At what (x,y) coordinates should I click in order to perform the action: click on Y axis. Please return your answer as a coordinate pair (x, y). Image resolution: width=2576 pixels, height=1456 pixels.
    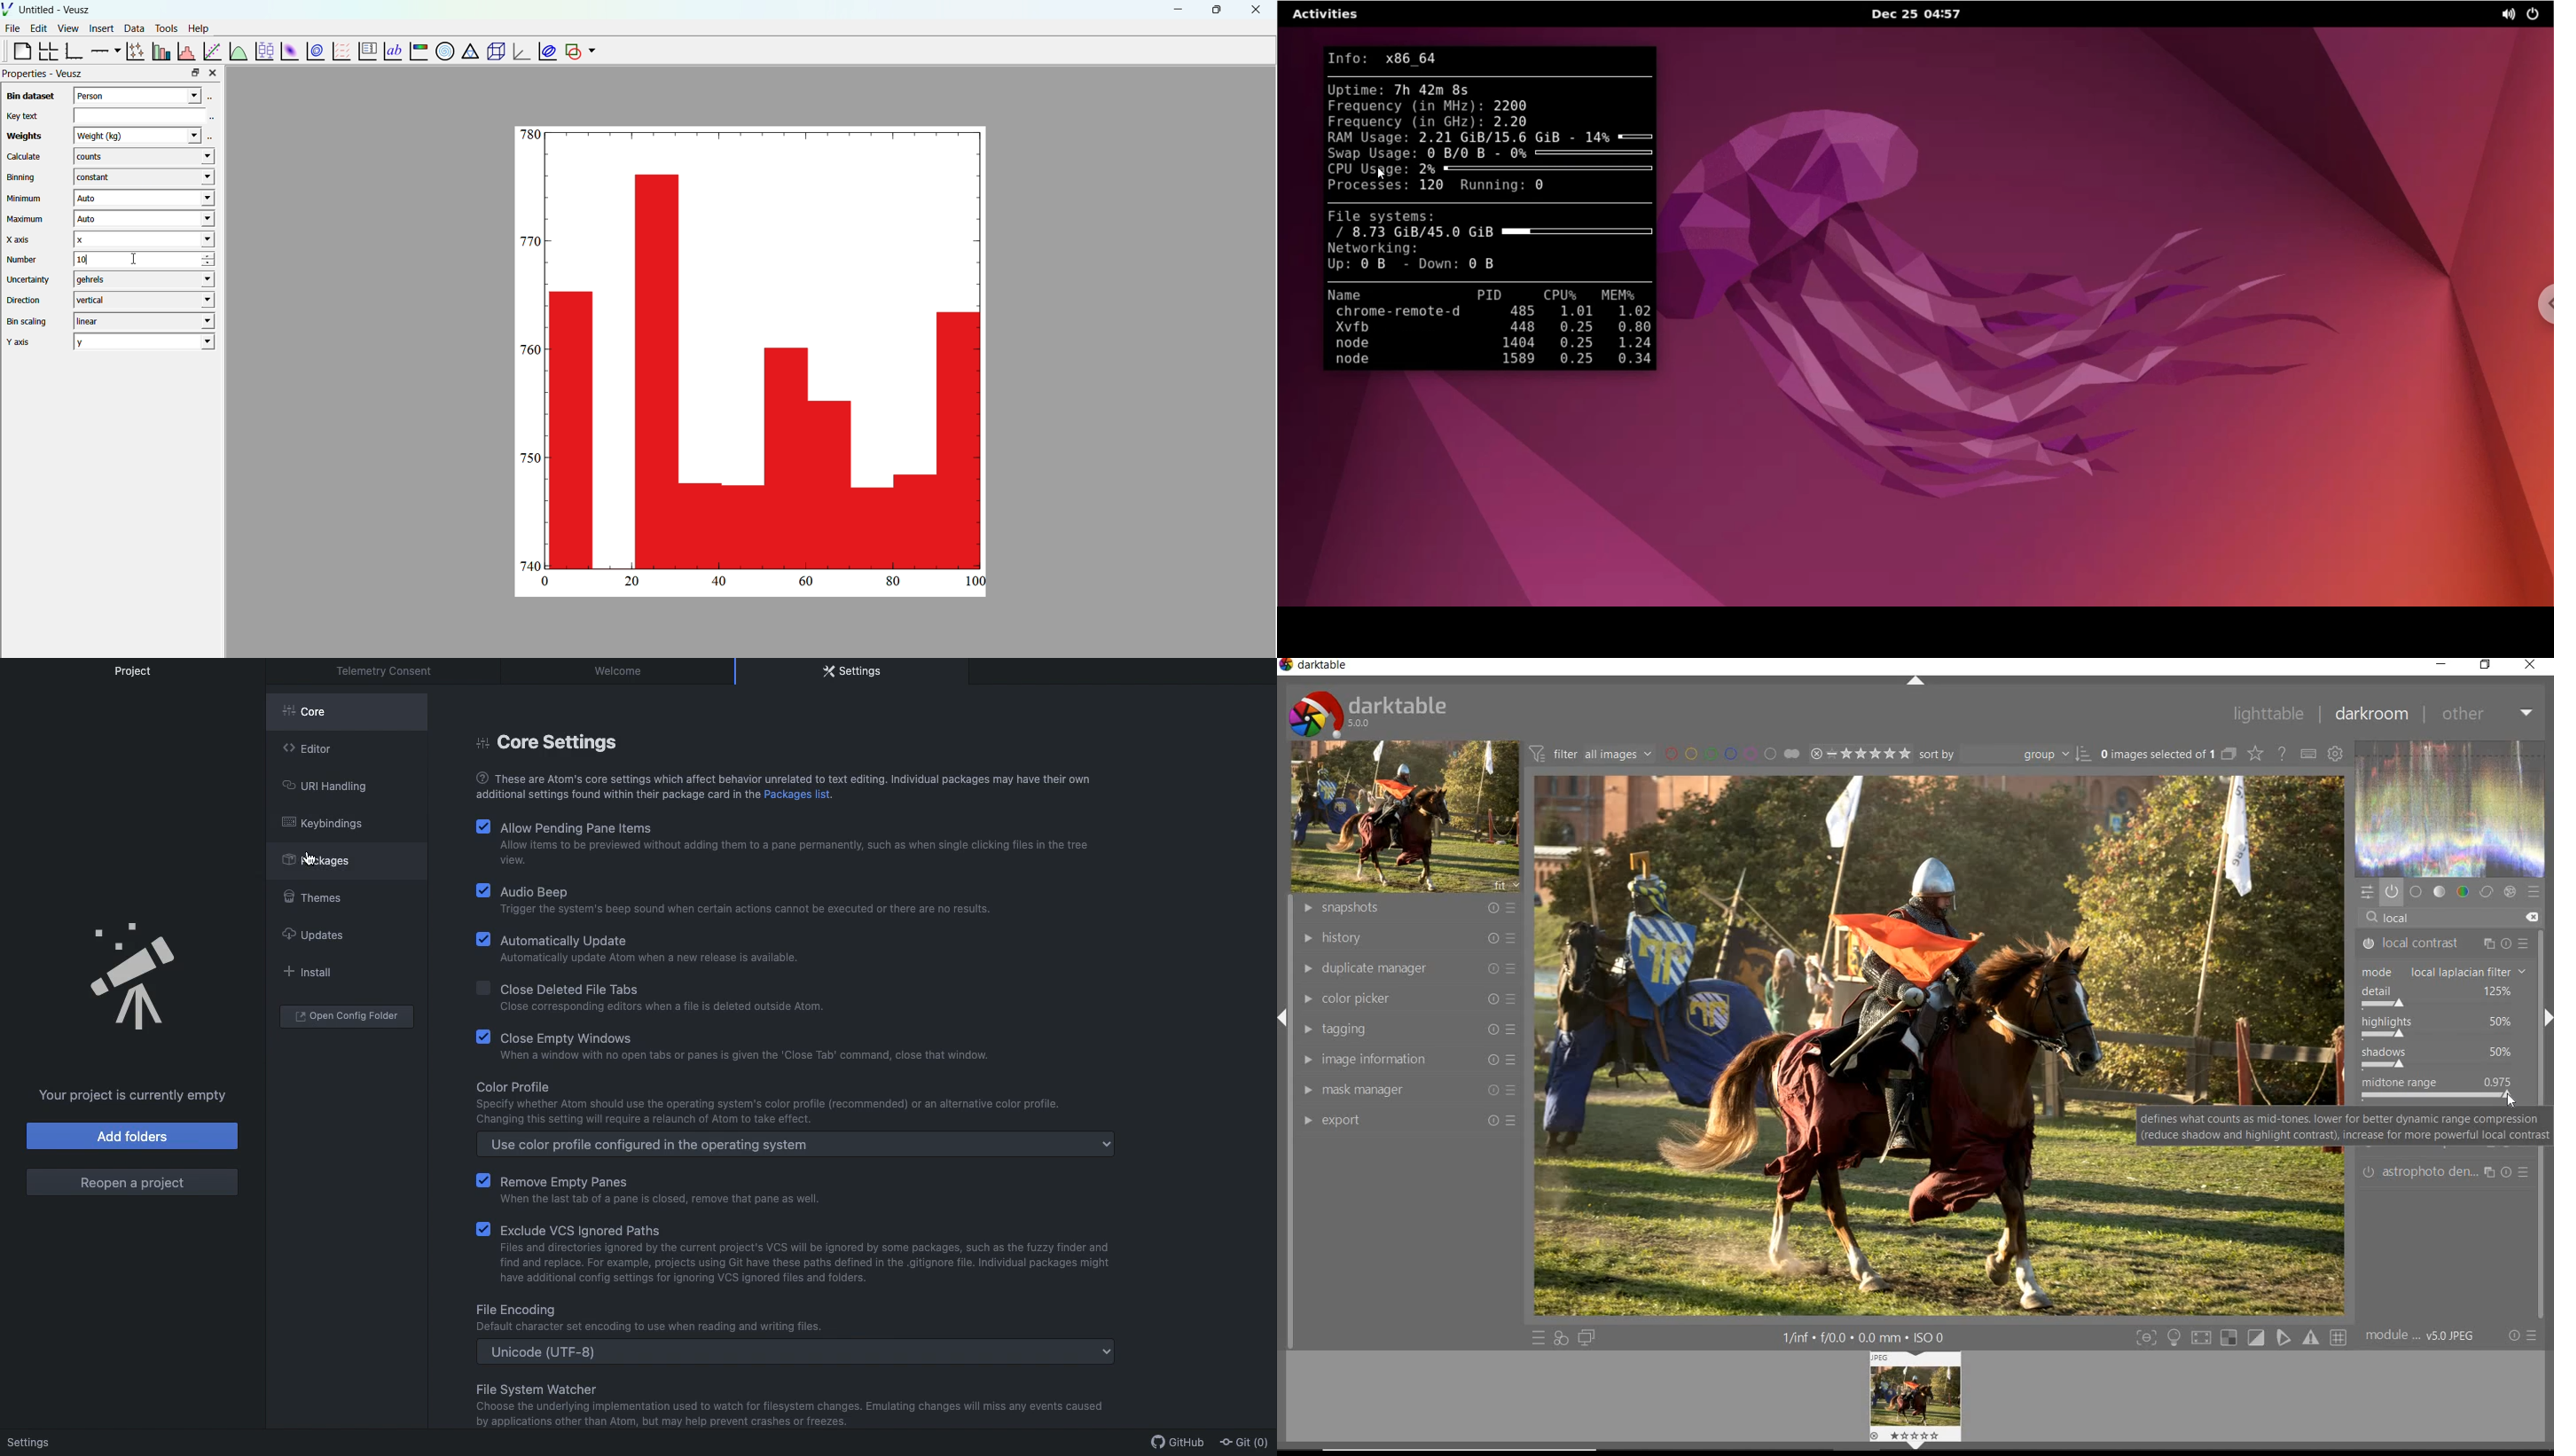
    Looking at the image, I should click on (23, 342).